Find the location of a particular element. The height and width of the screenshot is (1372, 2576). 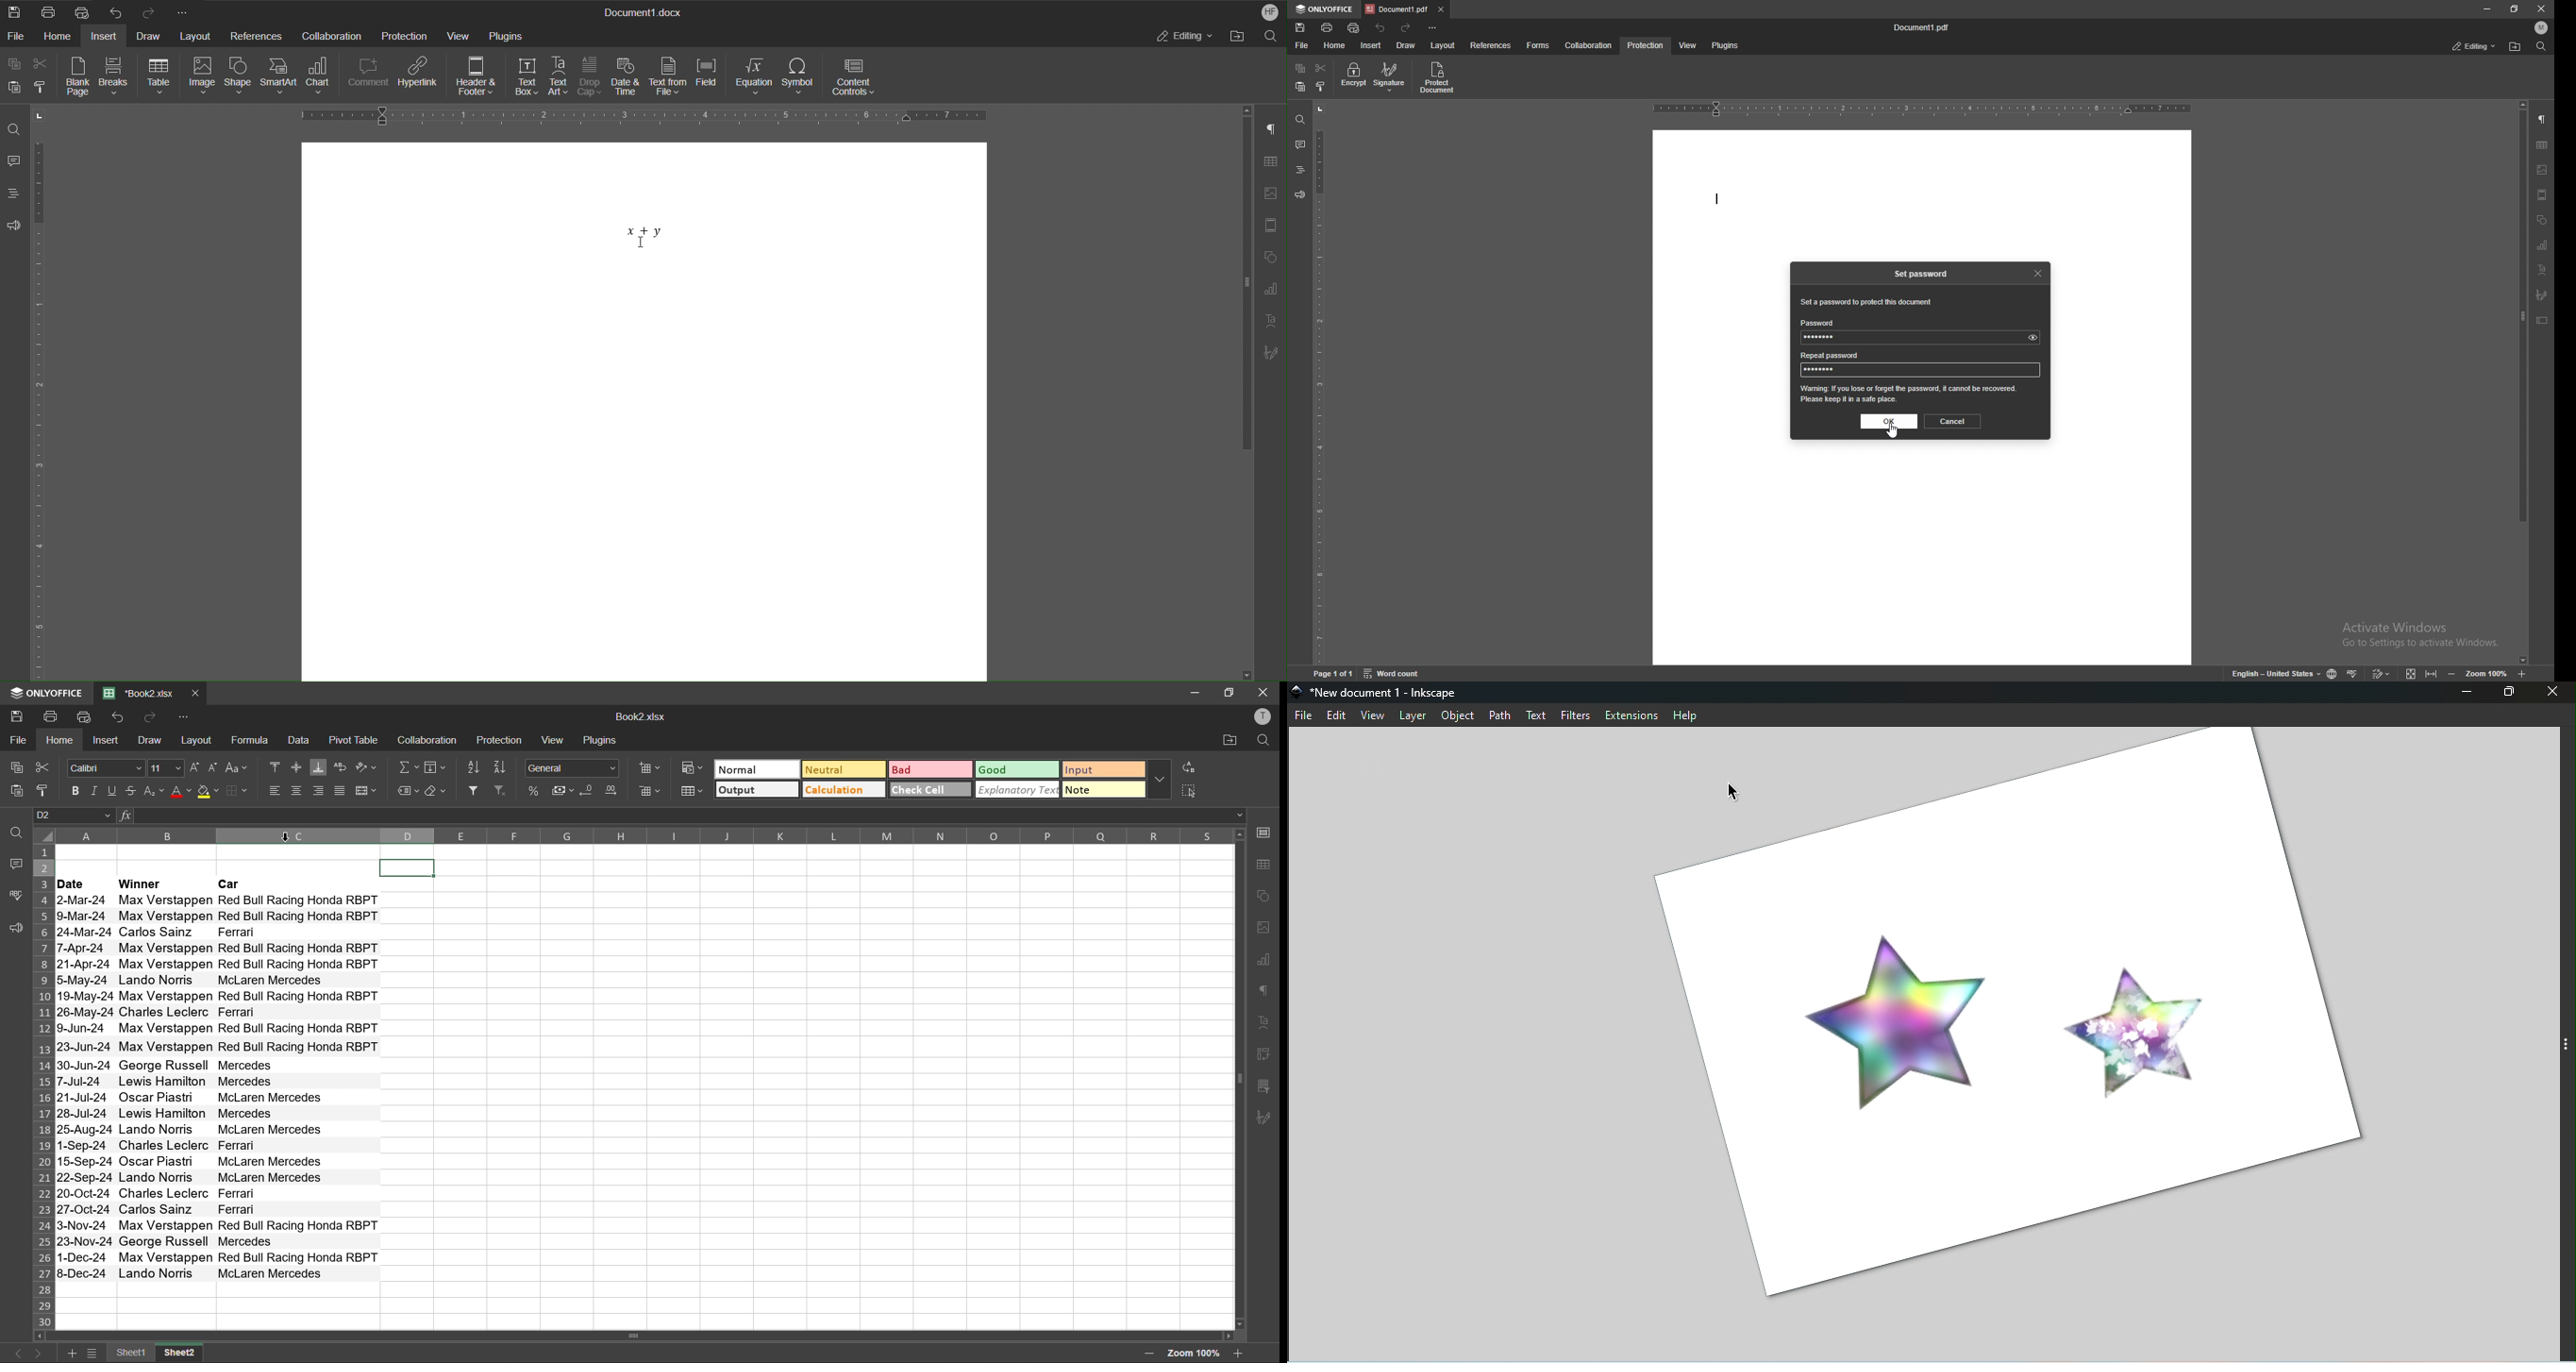

Object is located at coordinates (1458, 715).